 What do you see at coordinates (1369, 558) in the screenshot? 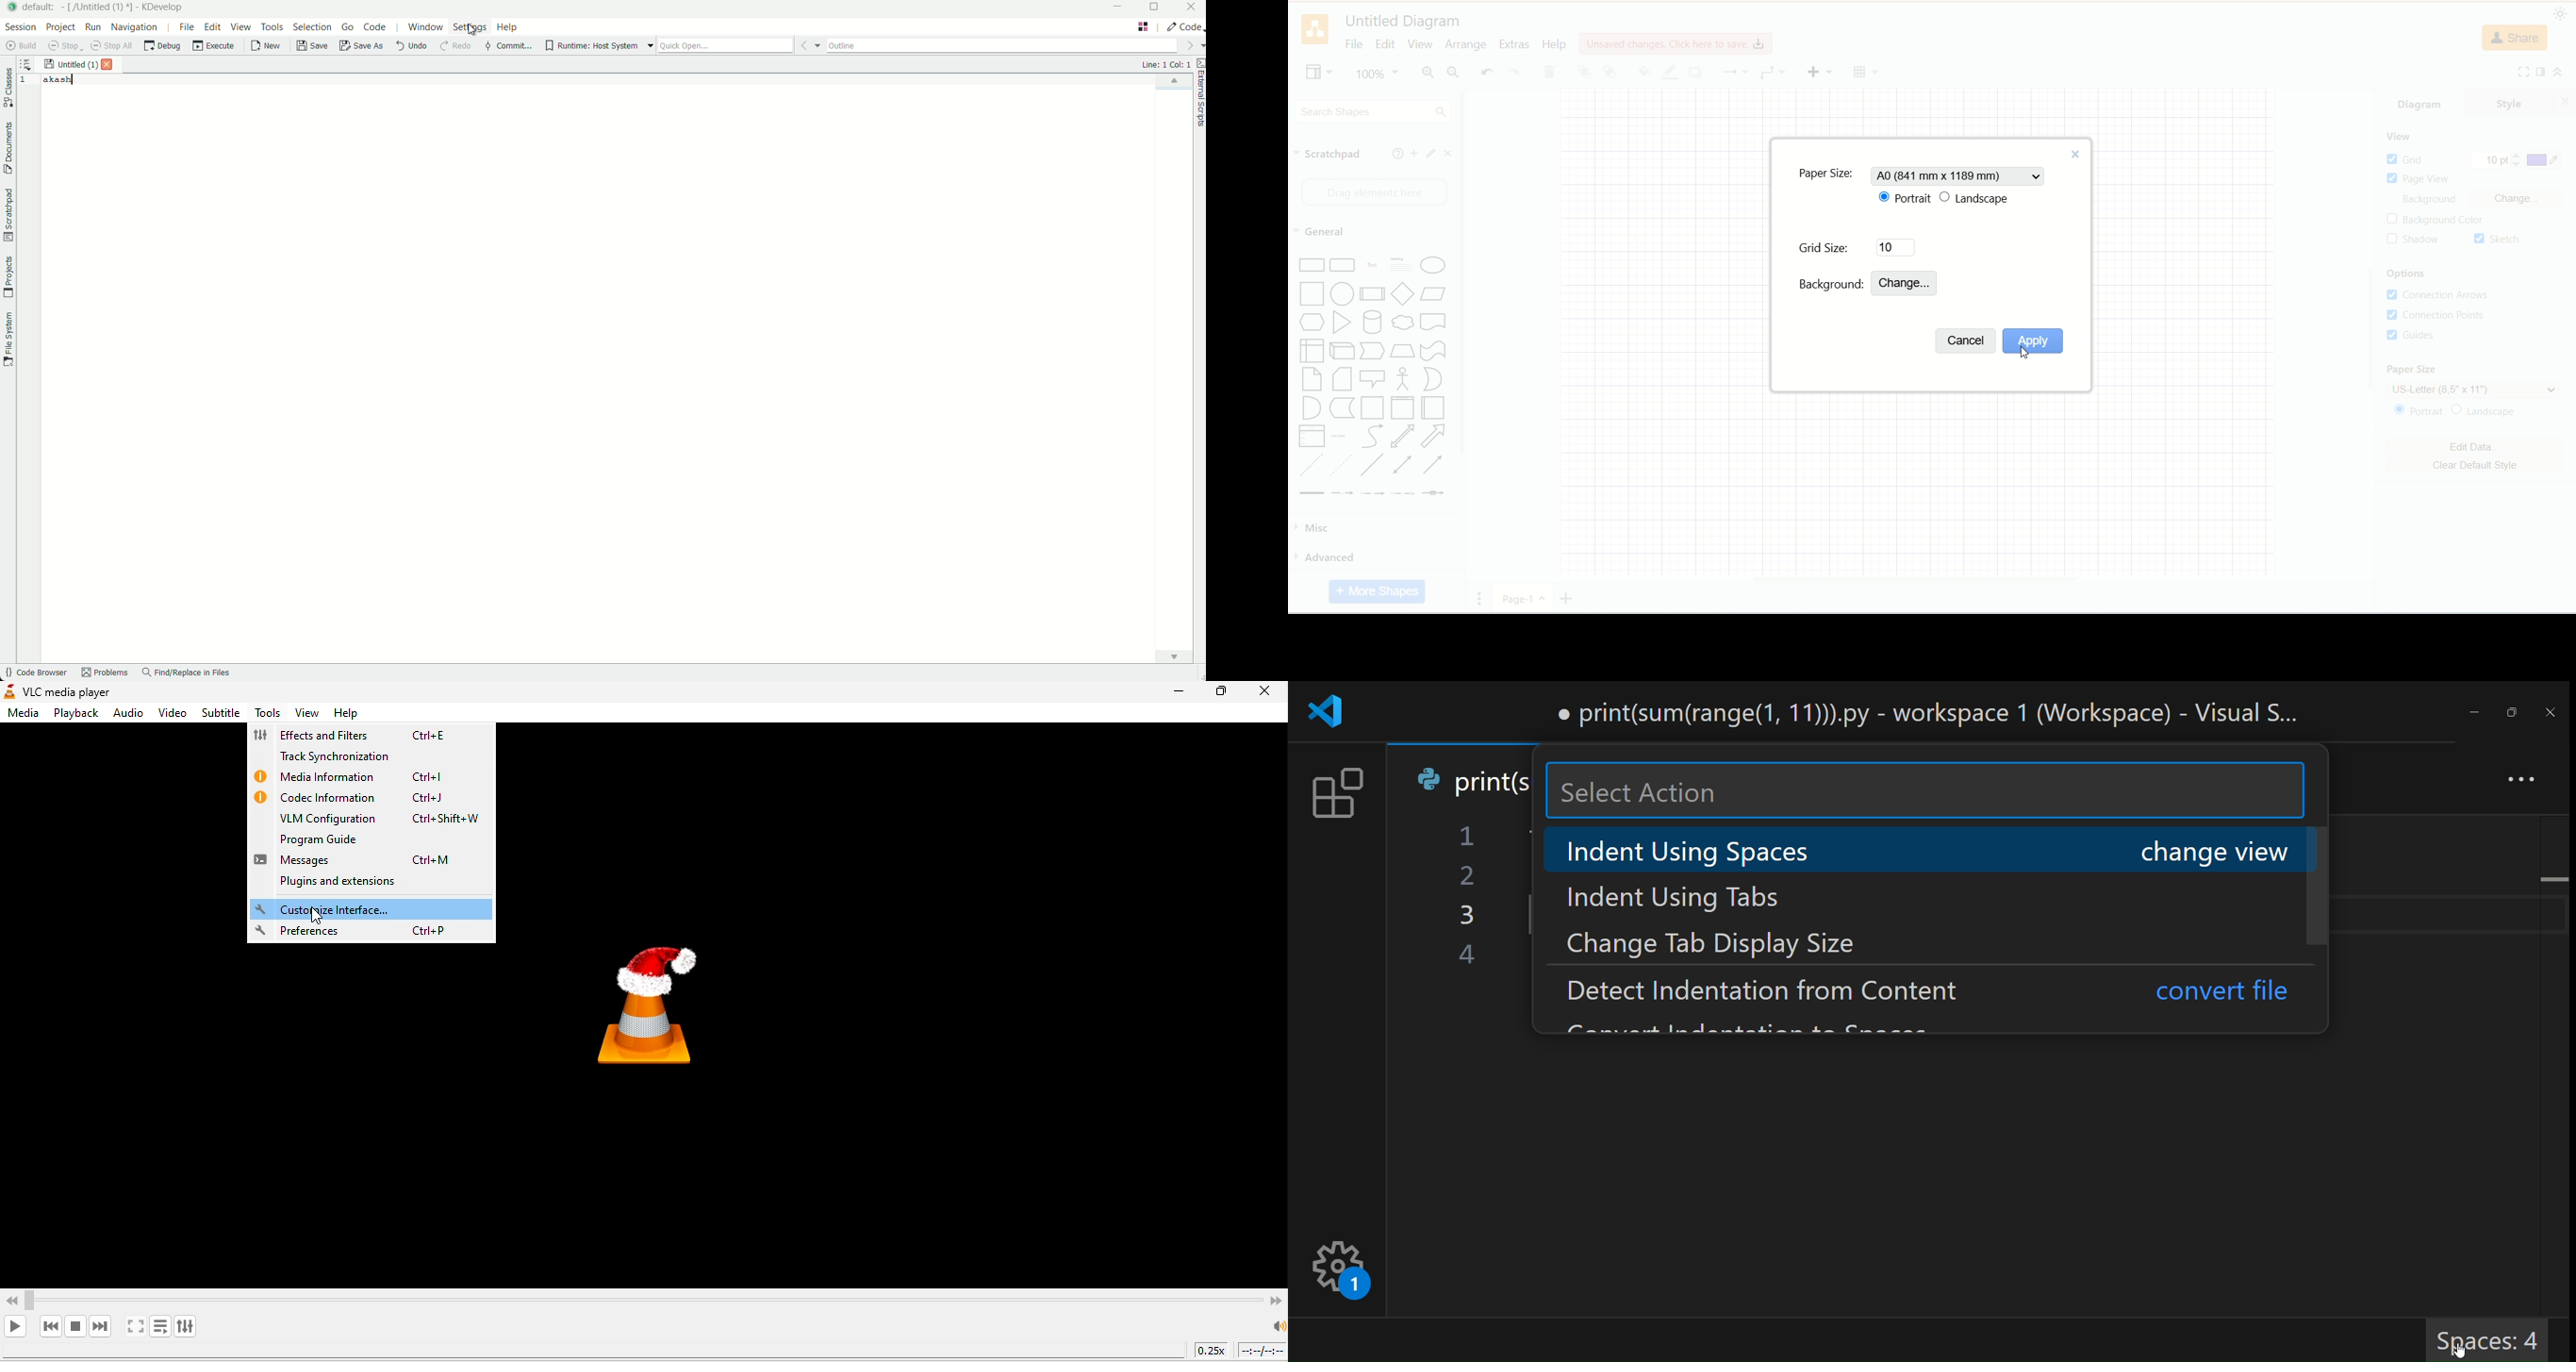
I see `advanced` at bounding box center [1369, 558].